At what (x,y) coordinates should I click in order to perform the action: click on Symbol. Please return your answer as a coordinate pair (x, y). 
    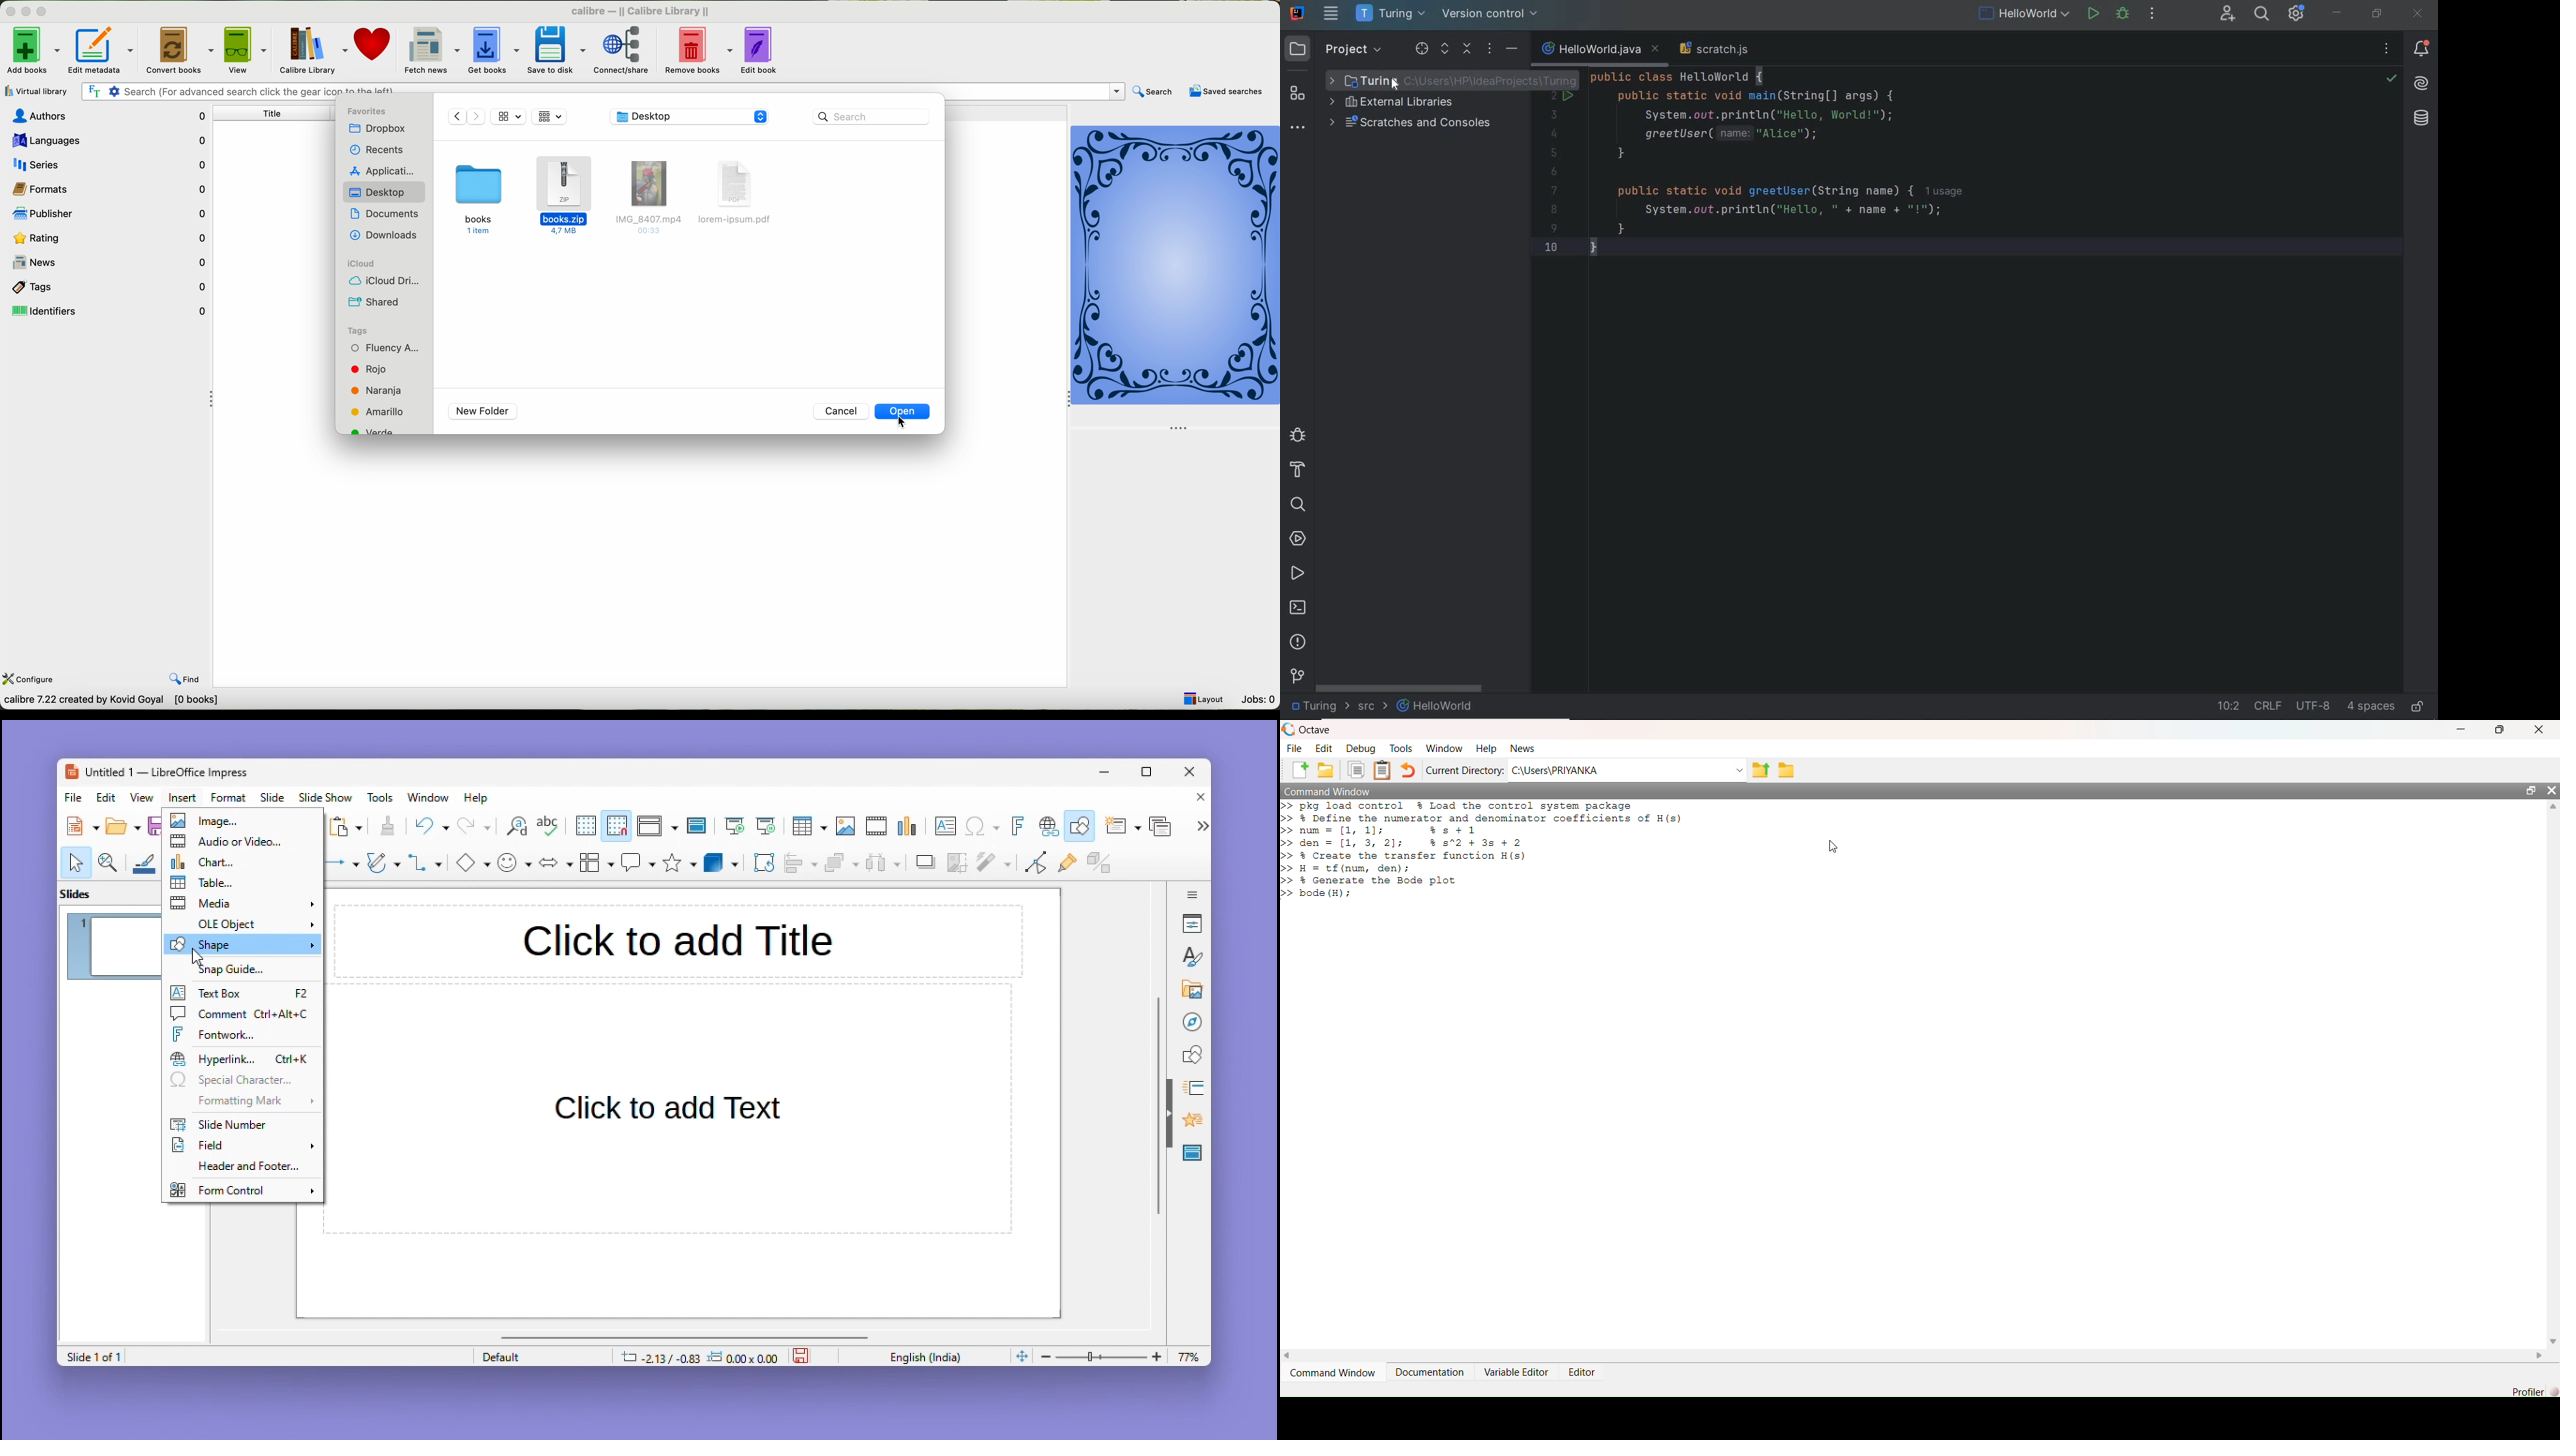
    Looking at the image, I should click on (516, 862).